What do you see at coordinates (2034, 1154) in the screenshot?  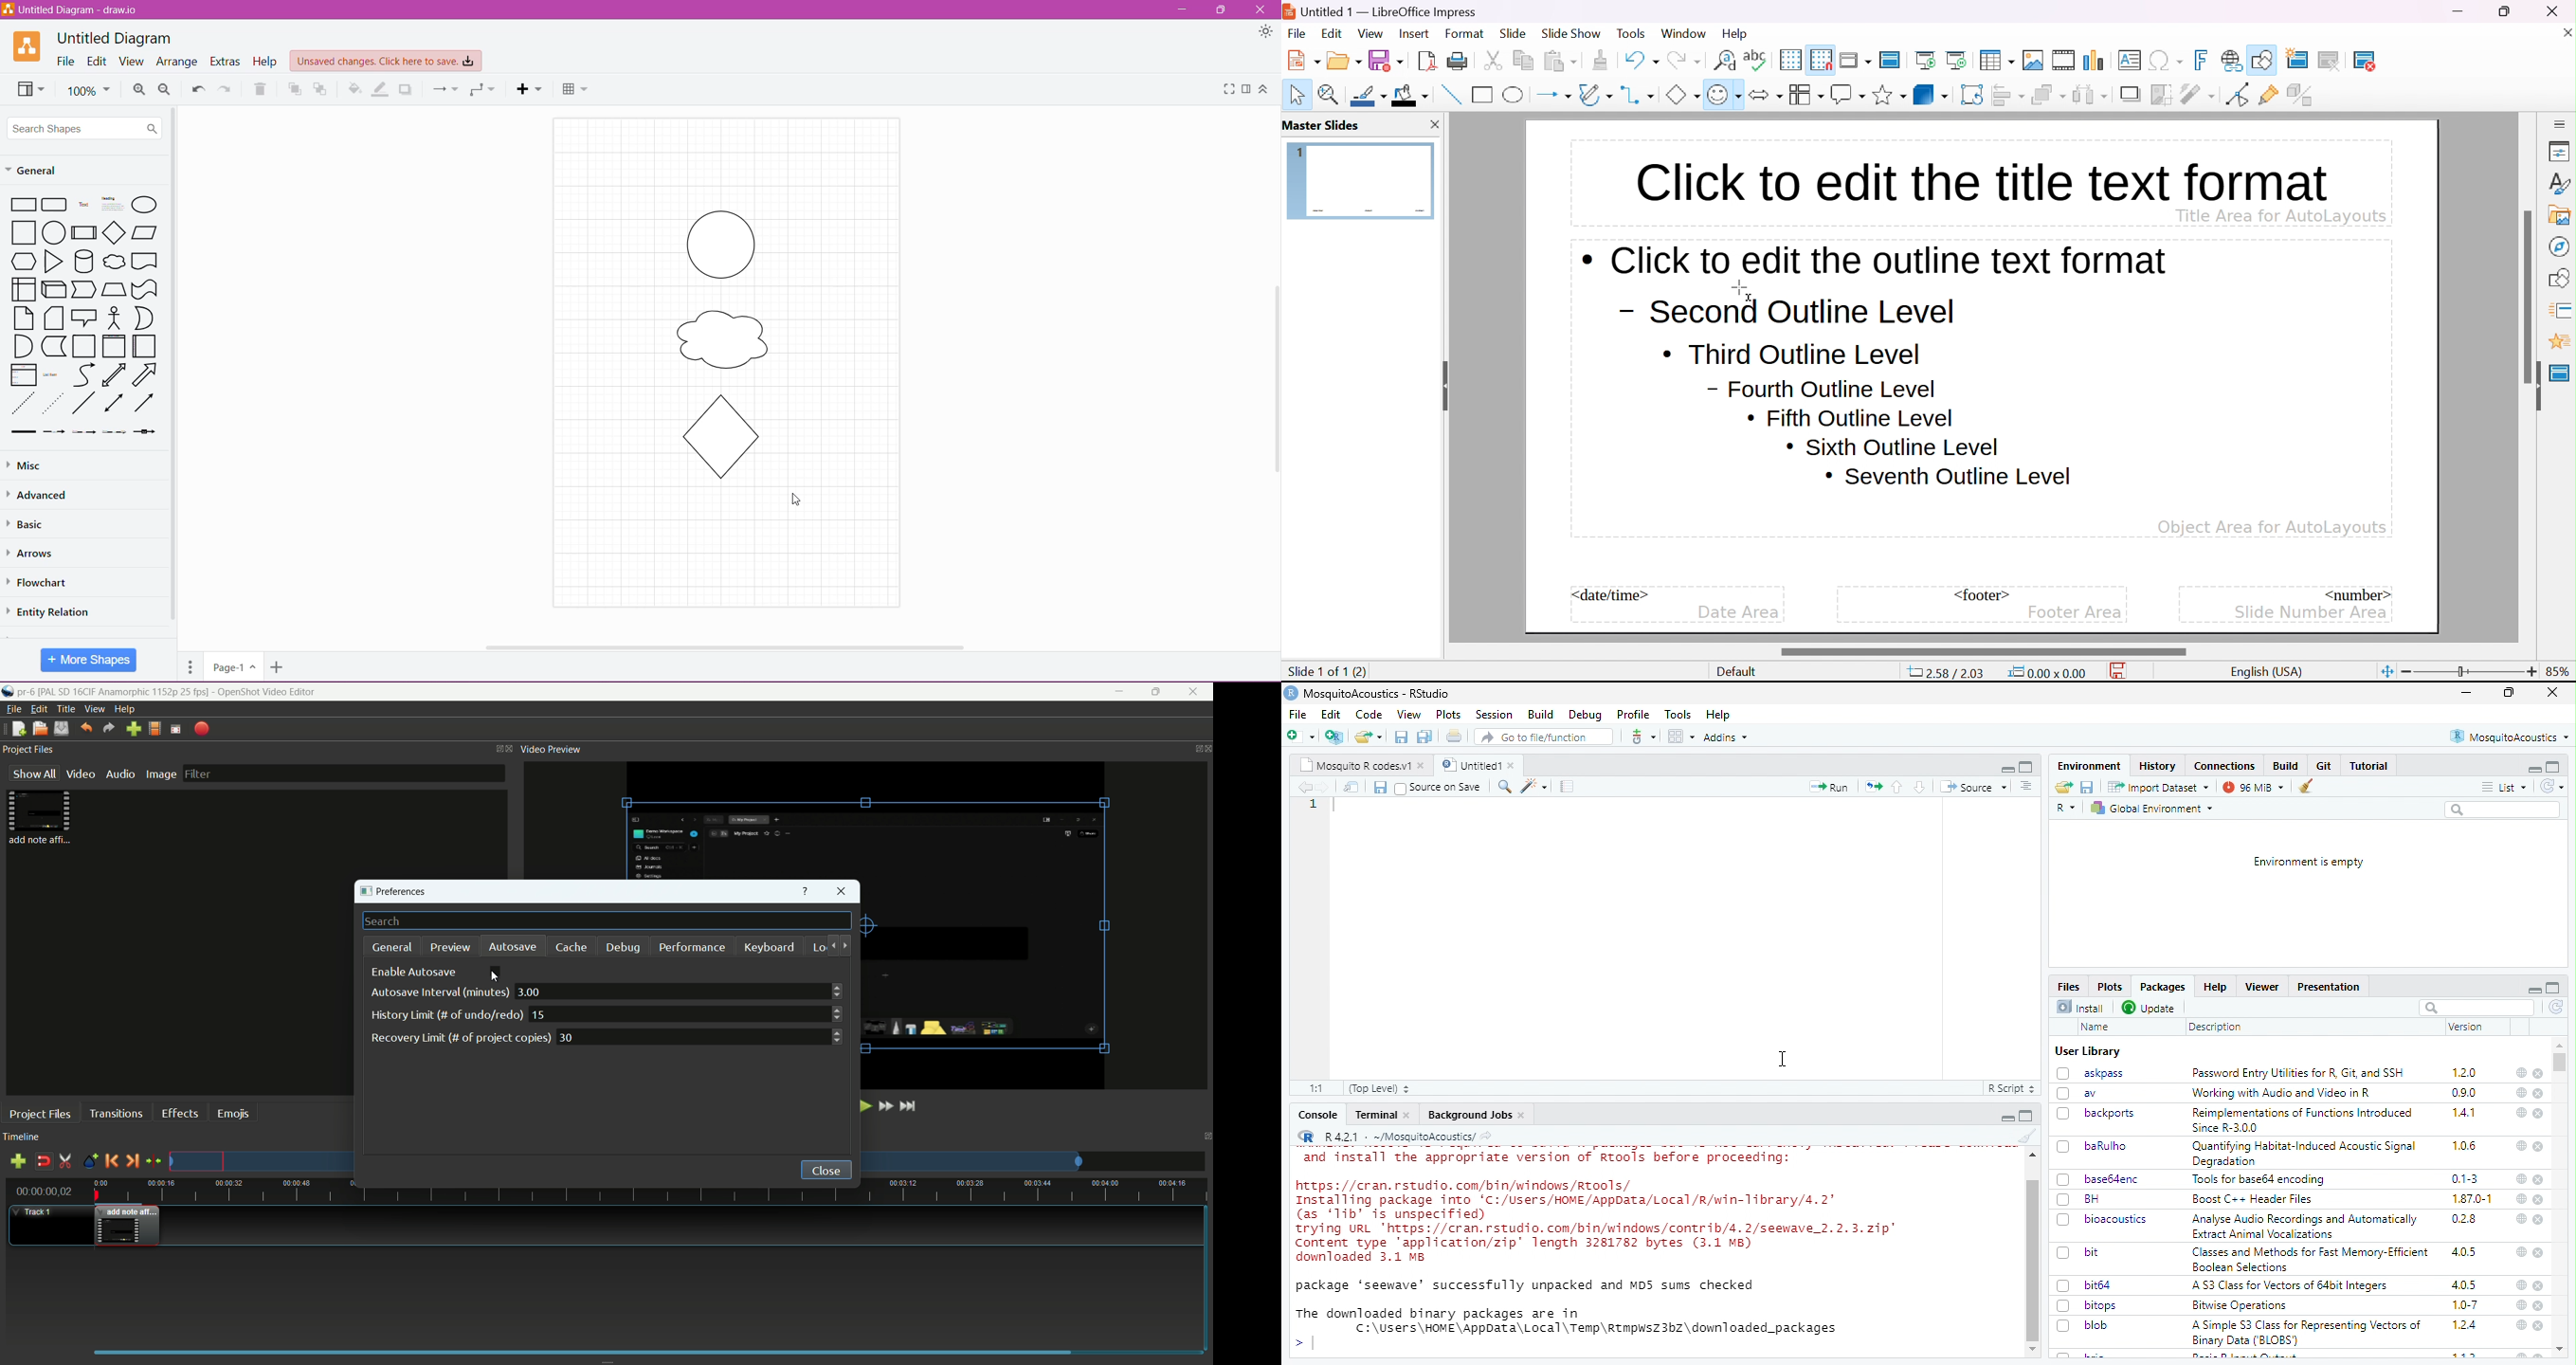 I see `` at bounding box center [2034, 1154].